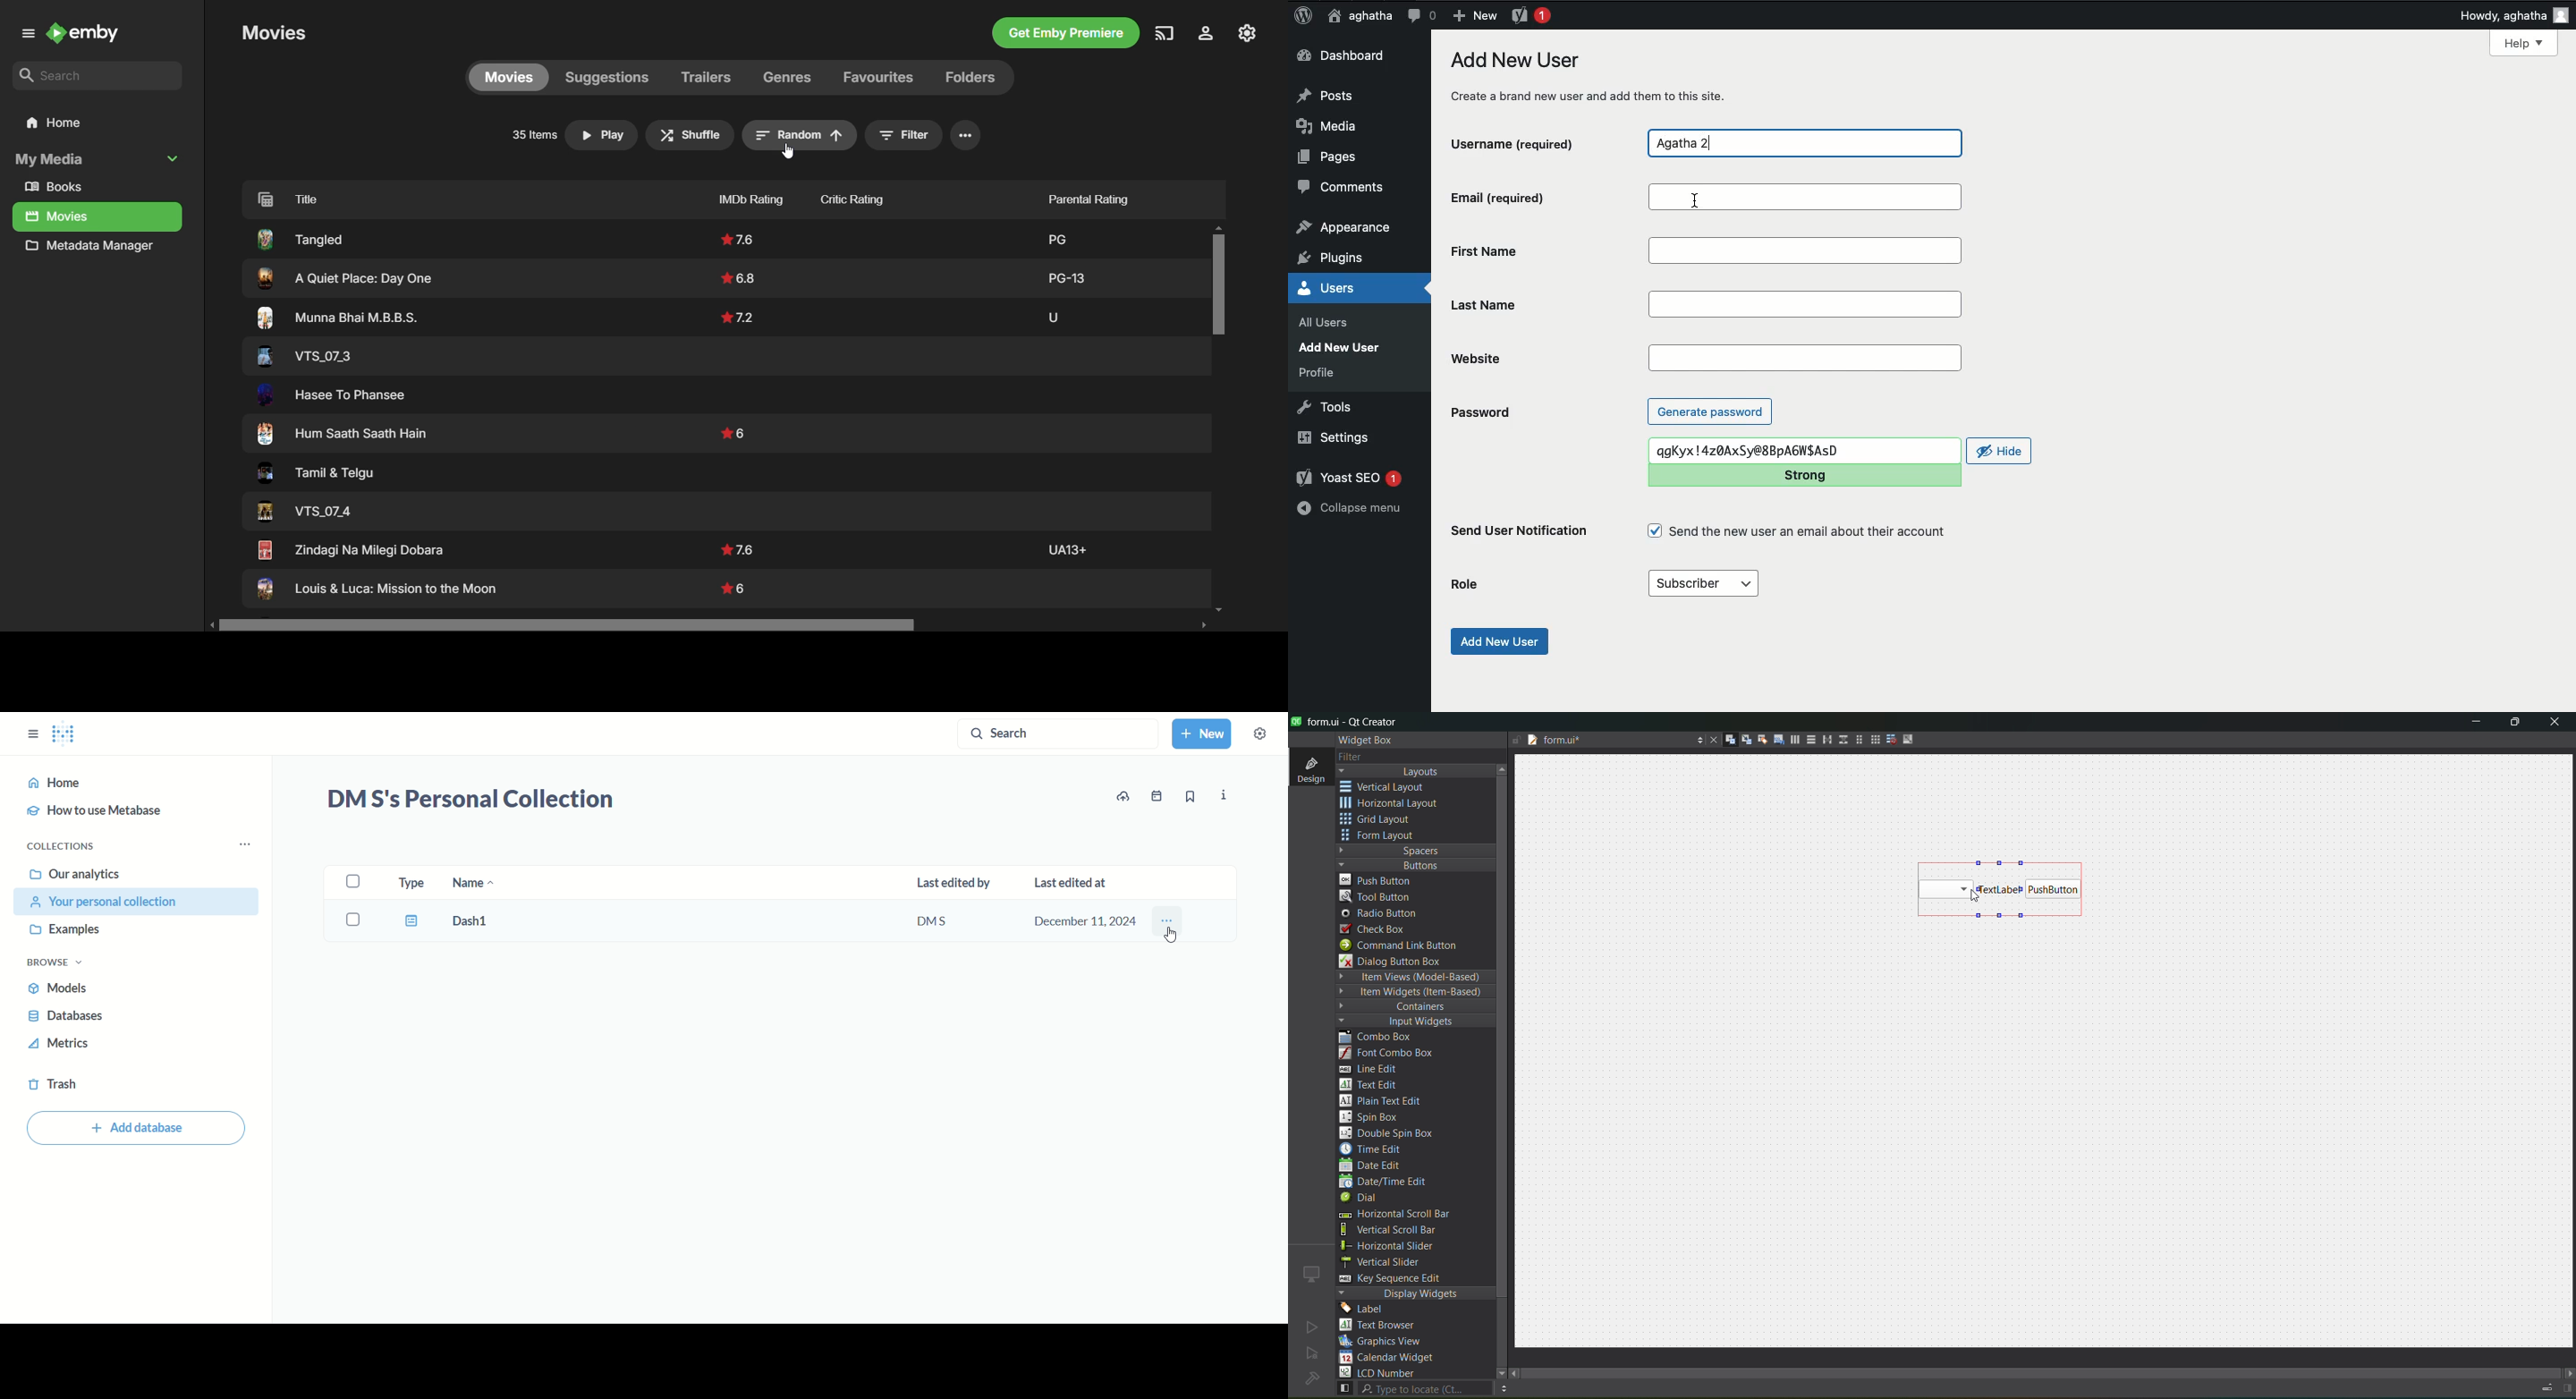 This screenshot has height=1400, width=2576. I want to click on tab name, so click(1606, 741).